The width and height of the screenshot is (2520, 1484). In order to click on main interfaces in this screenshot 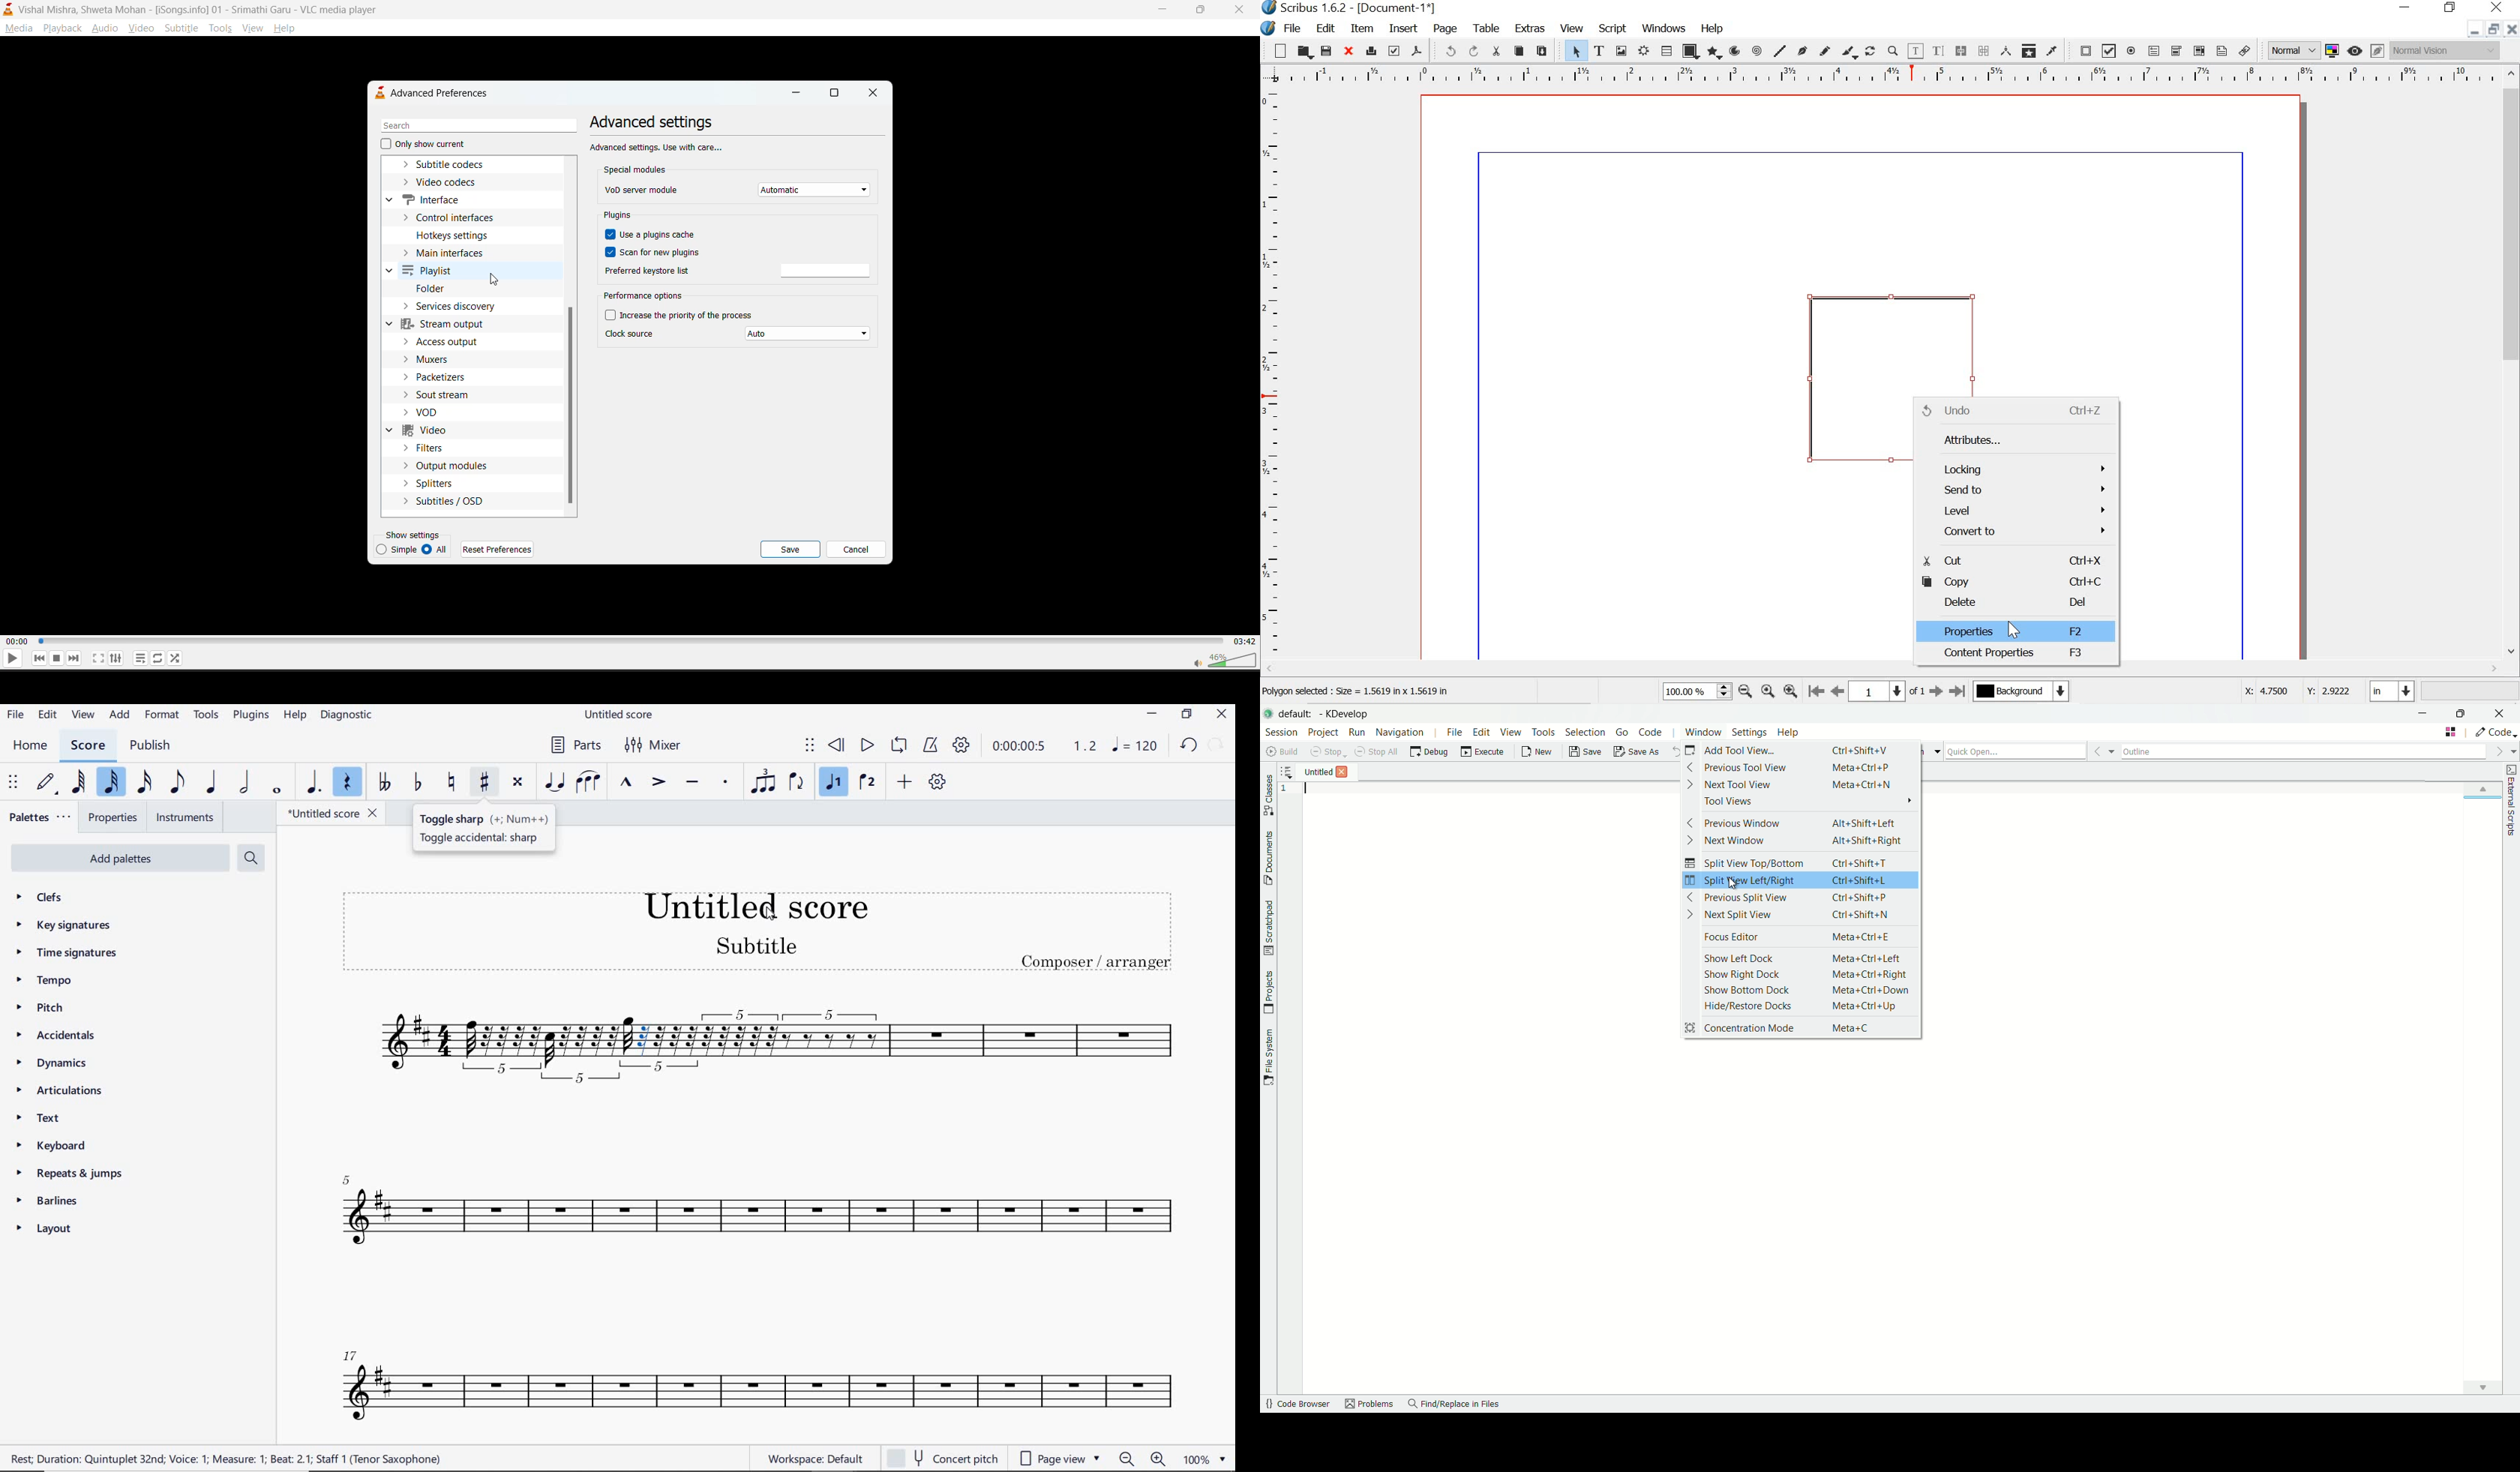, I will do `click(449, 255)`.